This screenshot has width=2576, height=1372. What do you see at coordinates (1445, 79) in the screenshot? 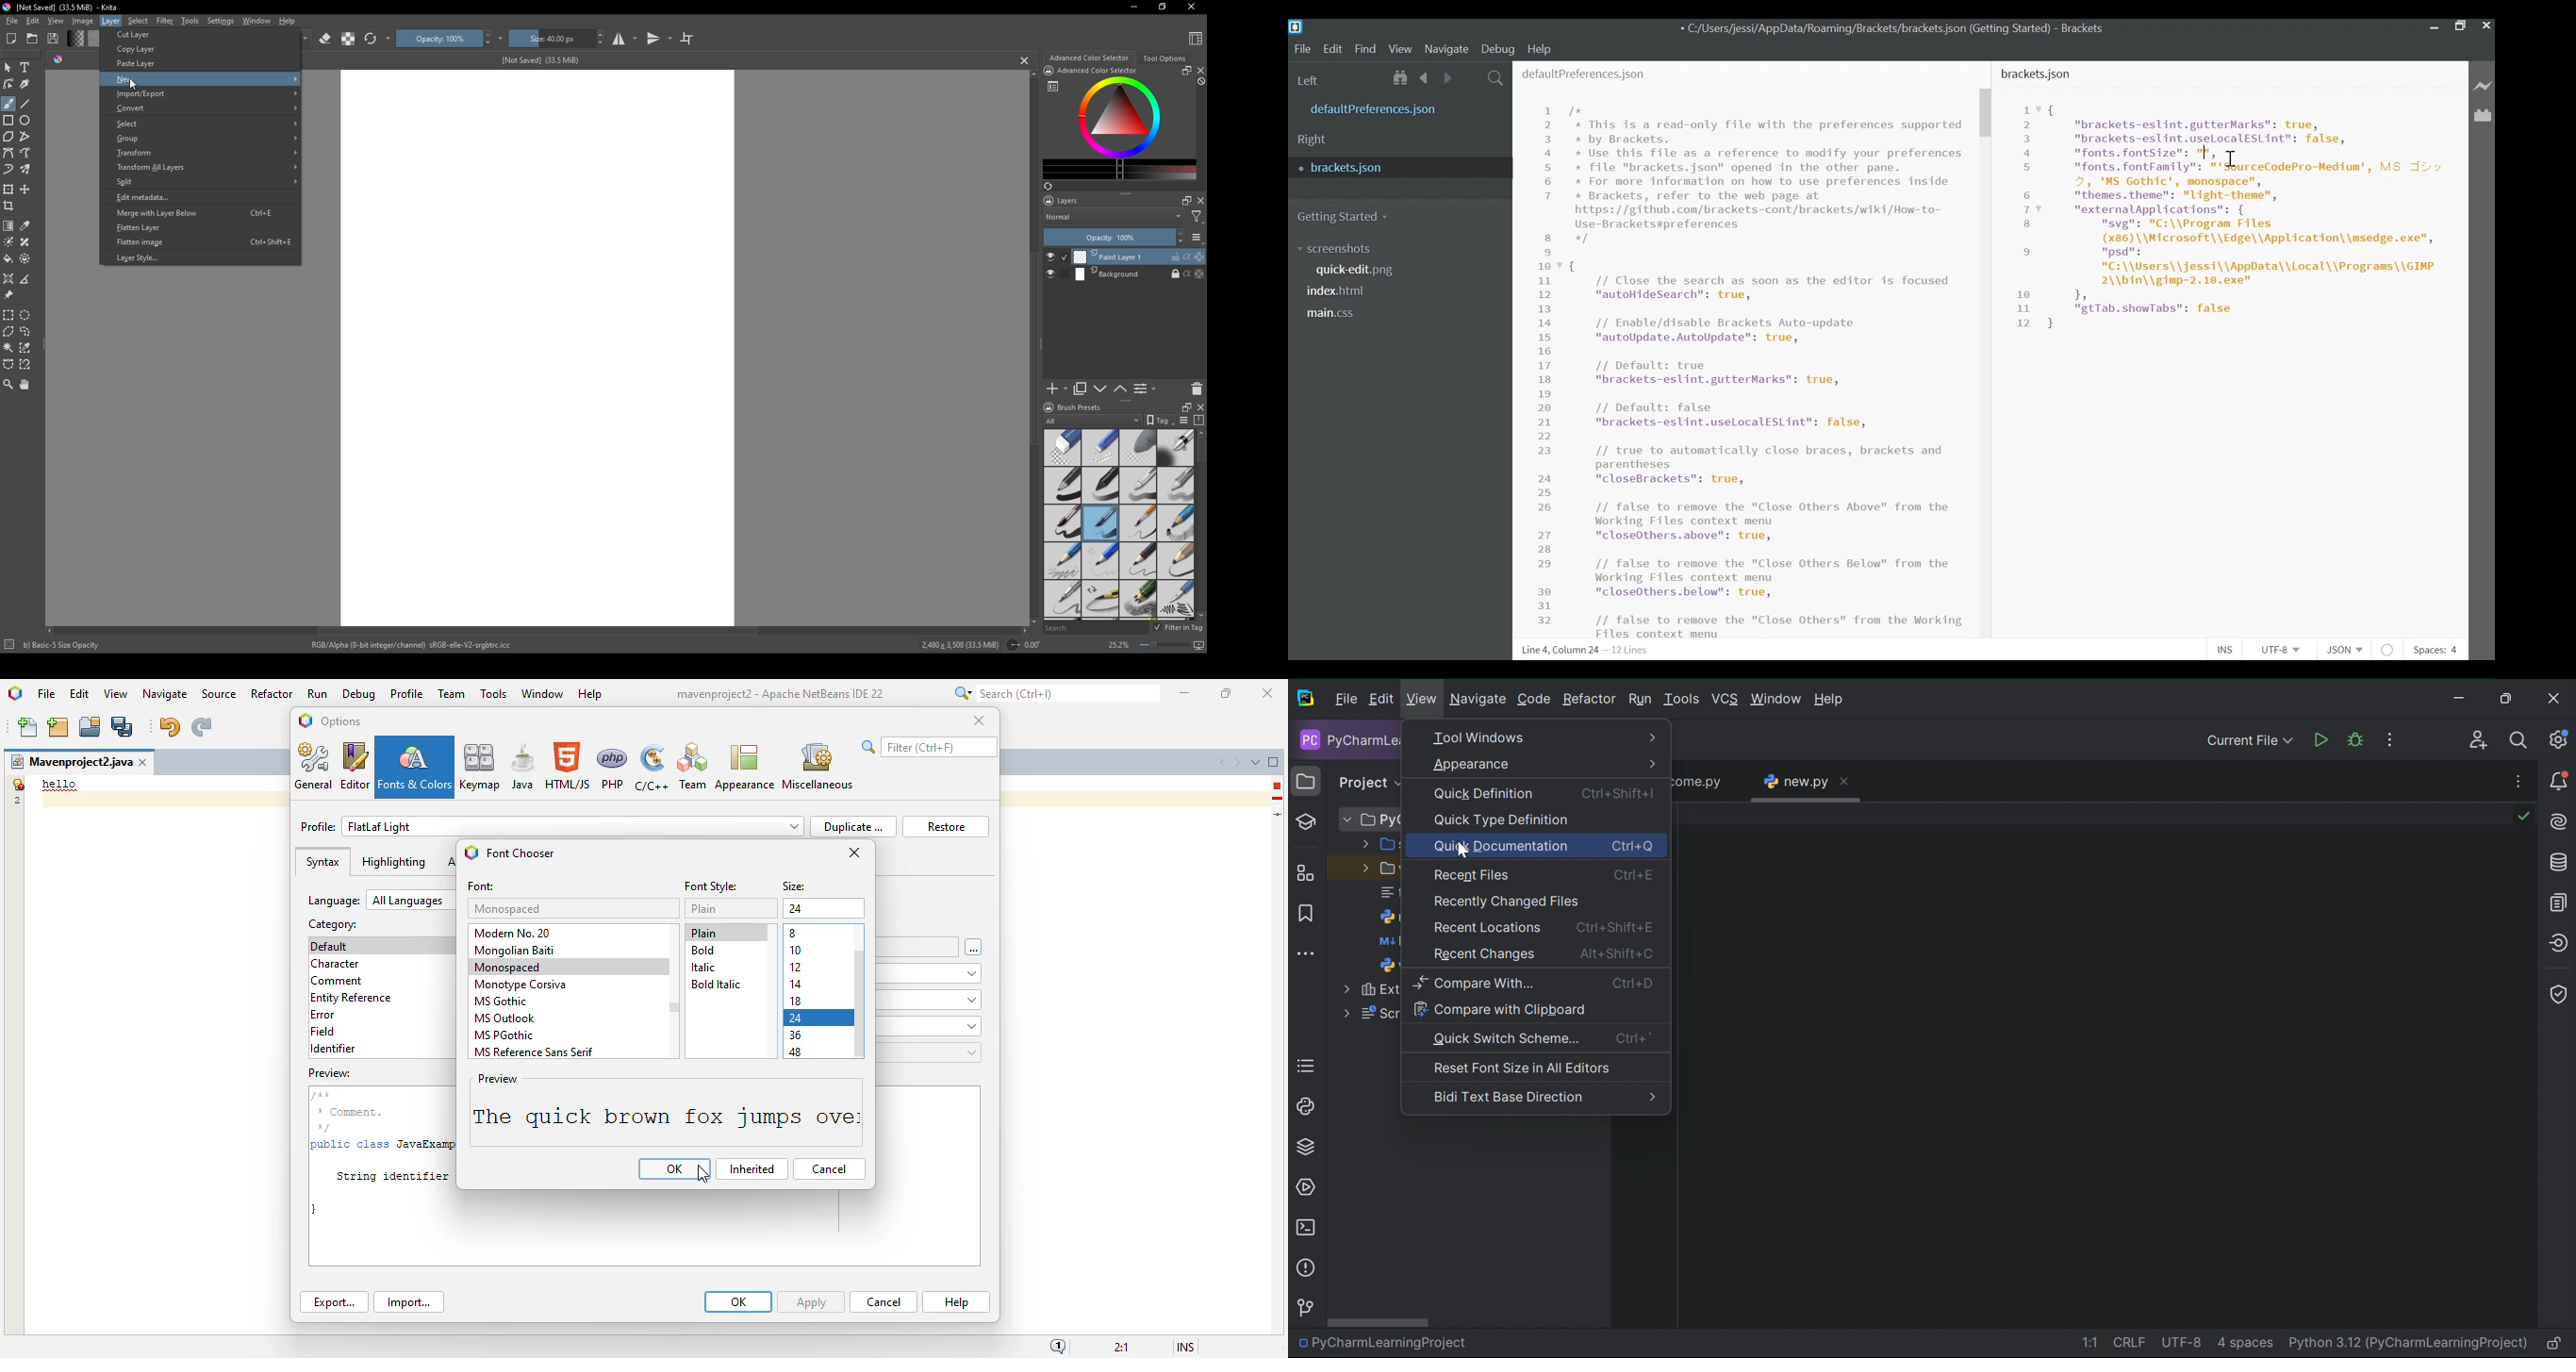
I see `Navigate Forward` at bounding box center [1445, 79].